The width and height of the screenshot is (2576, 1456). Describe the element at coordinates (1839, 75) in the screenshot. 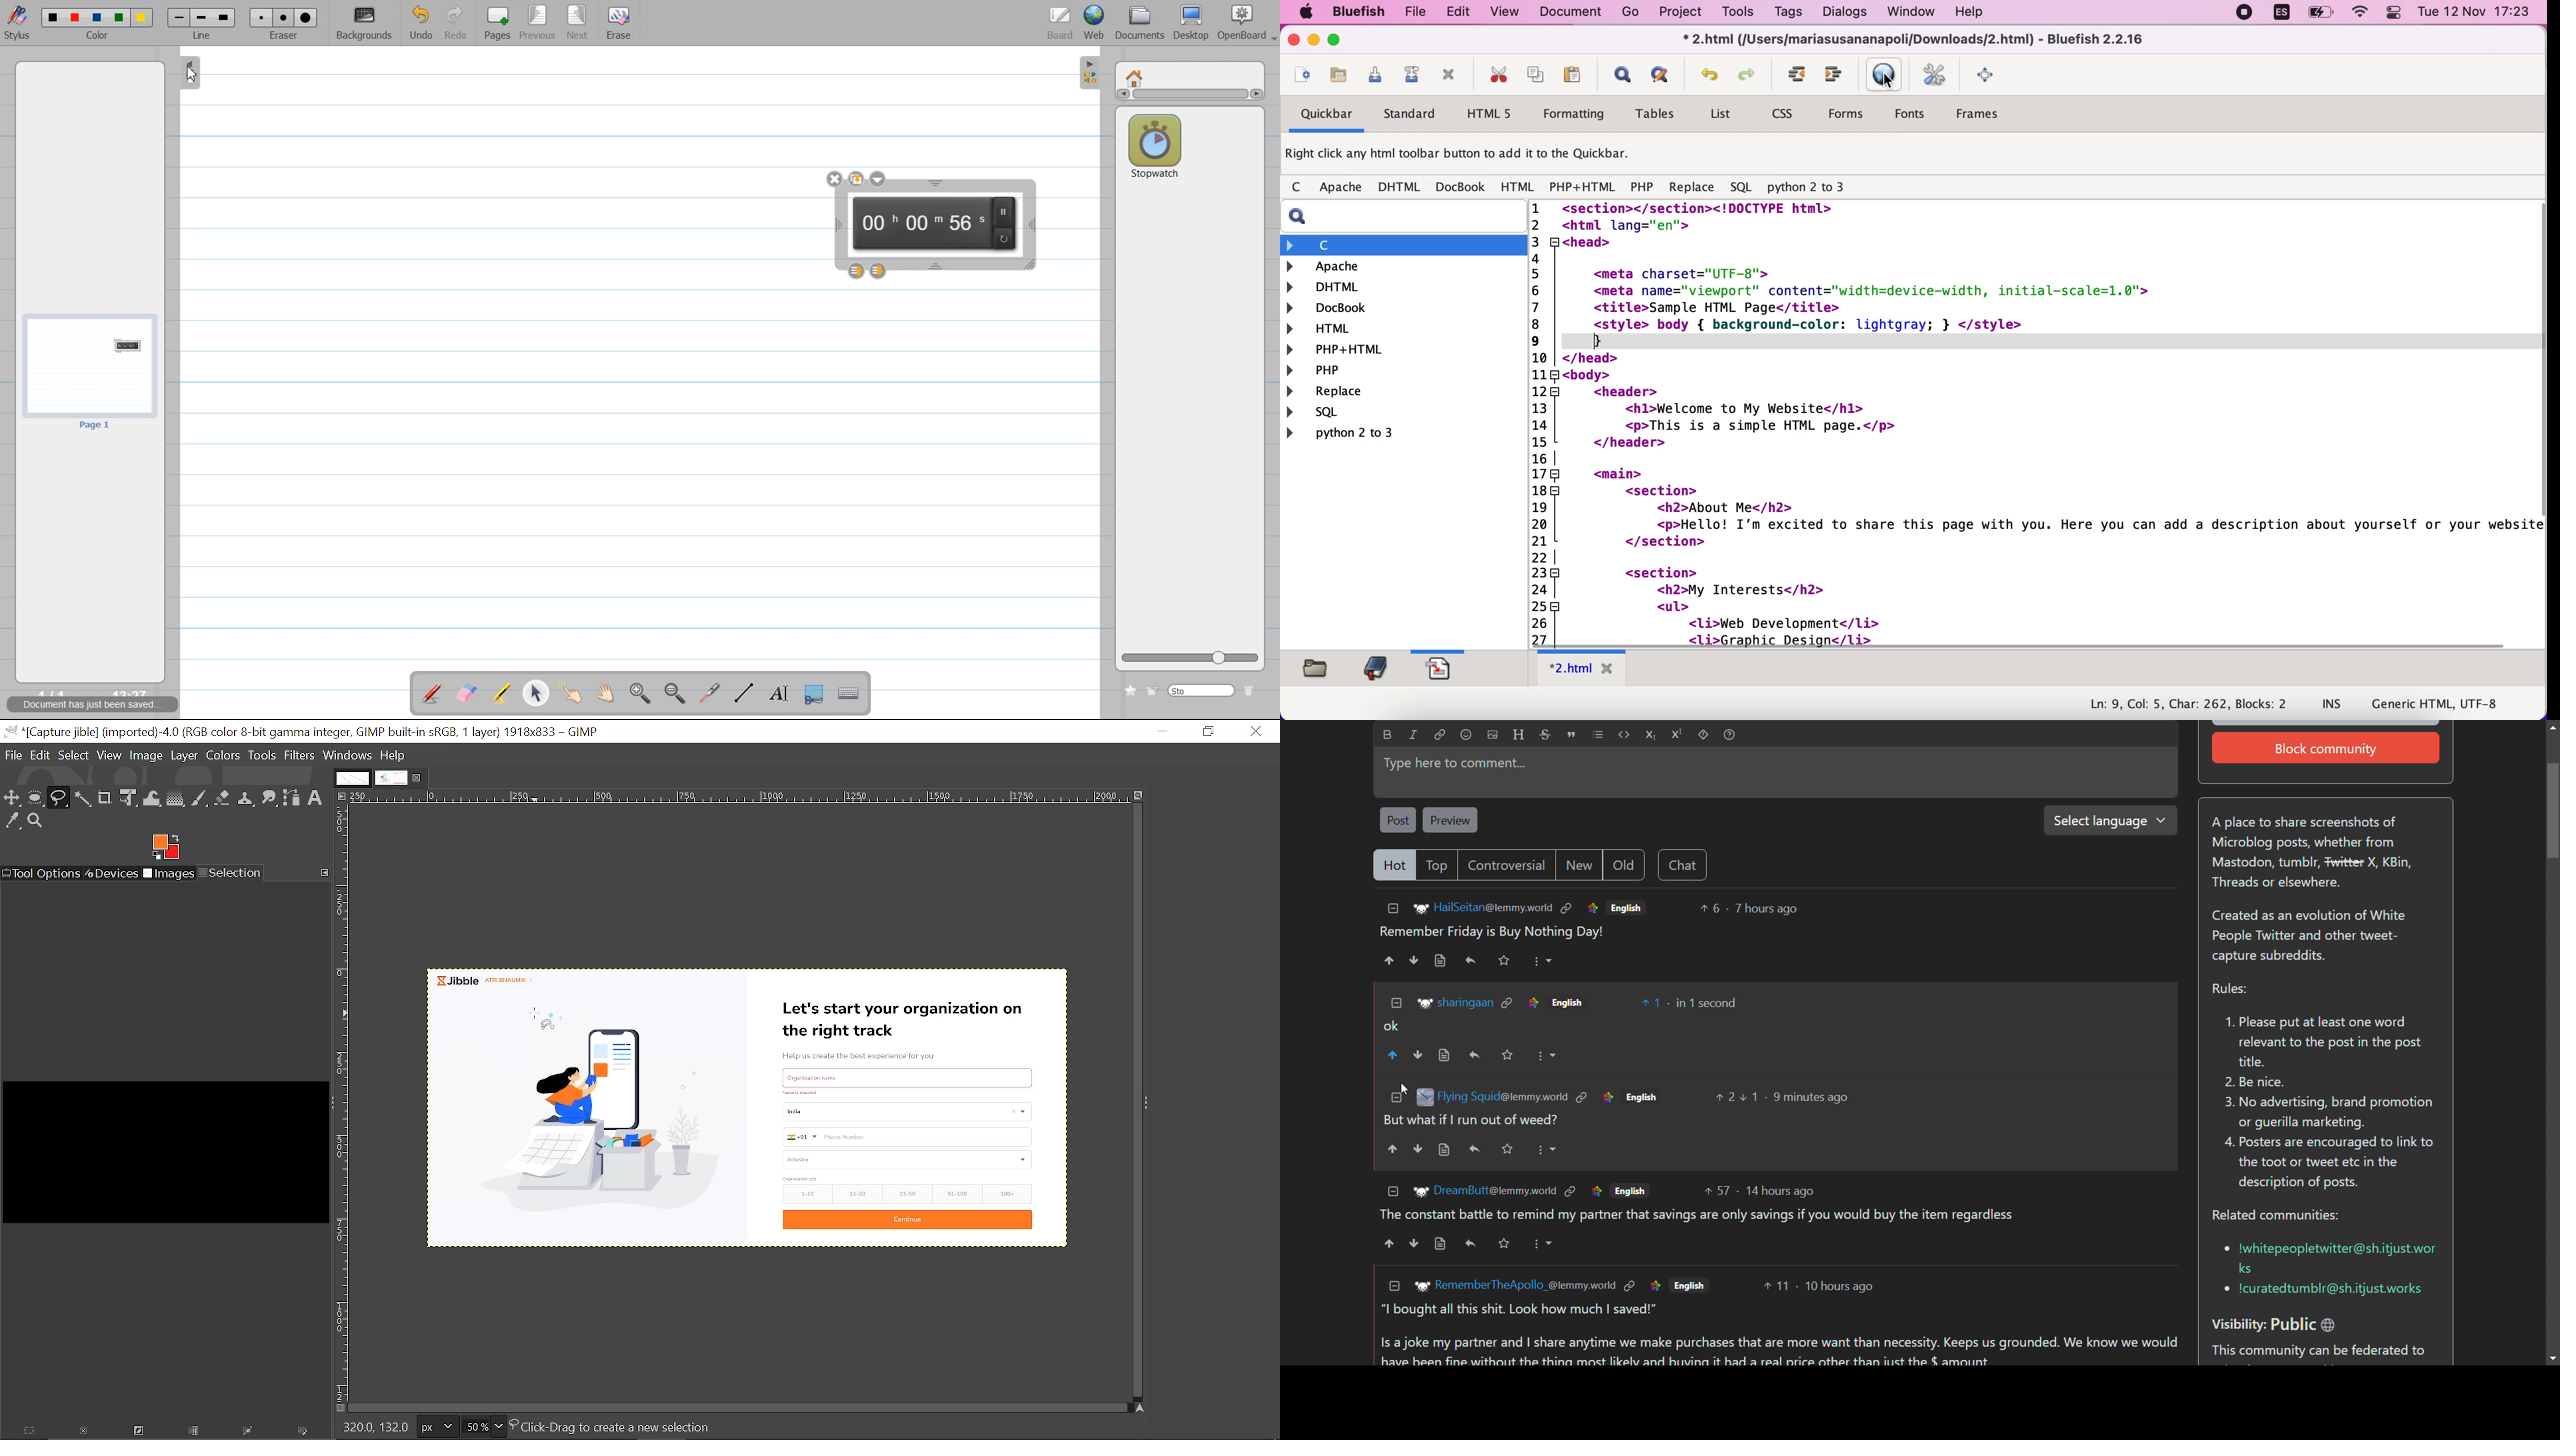

I see `unindent` at that location.